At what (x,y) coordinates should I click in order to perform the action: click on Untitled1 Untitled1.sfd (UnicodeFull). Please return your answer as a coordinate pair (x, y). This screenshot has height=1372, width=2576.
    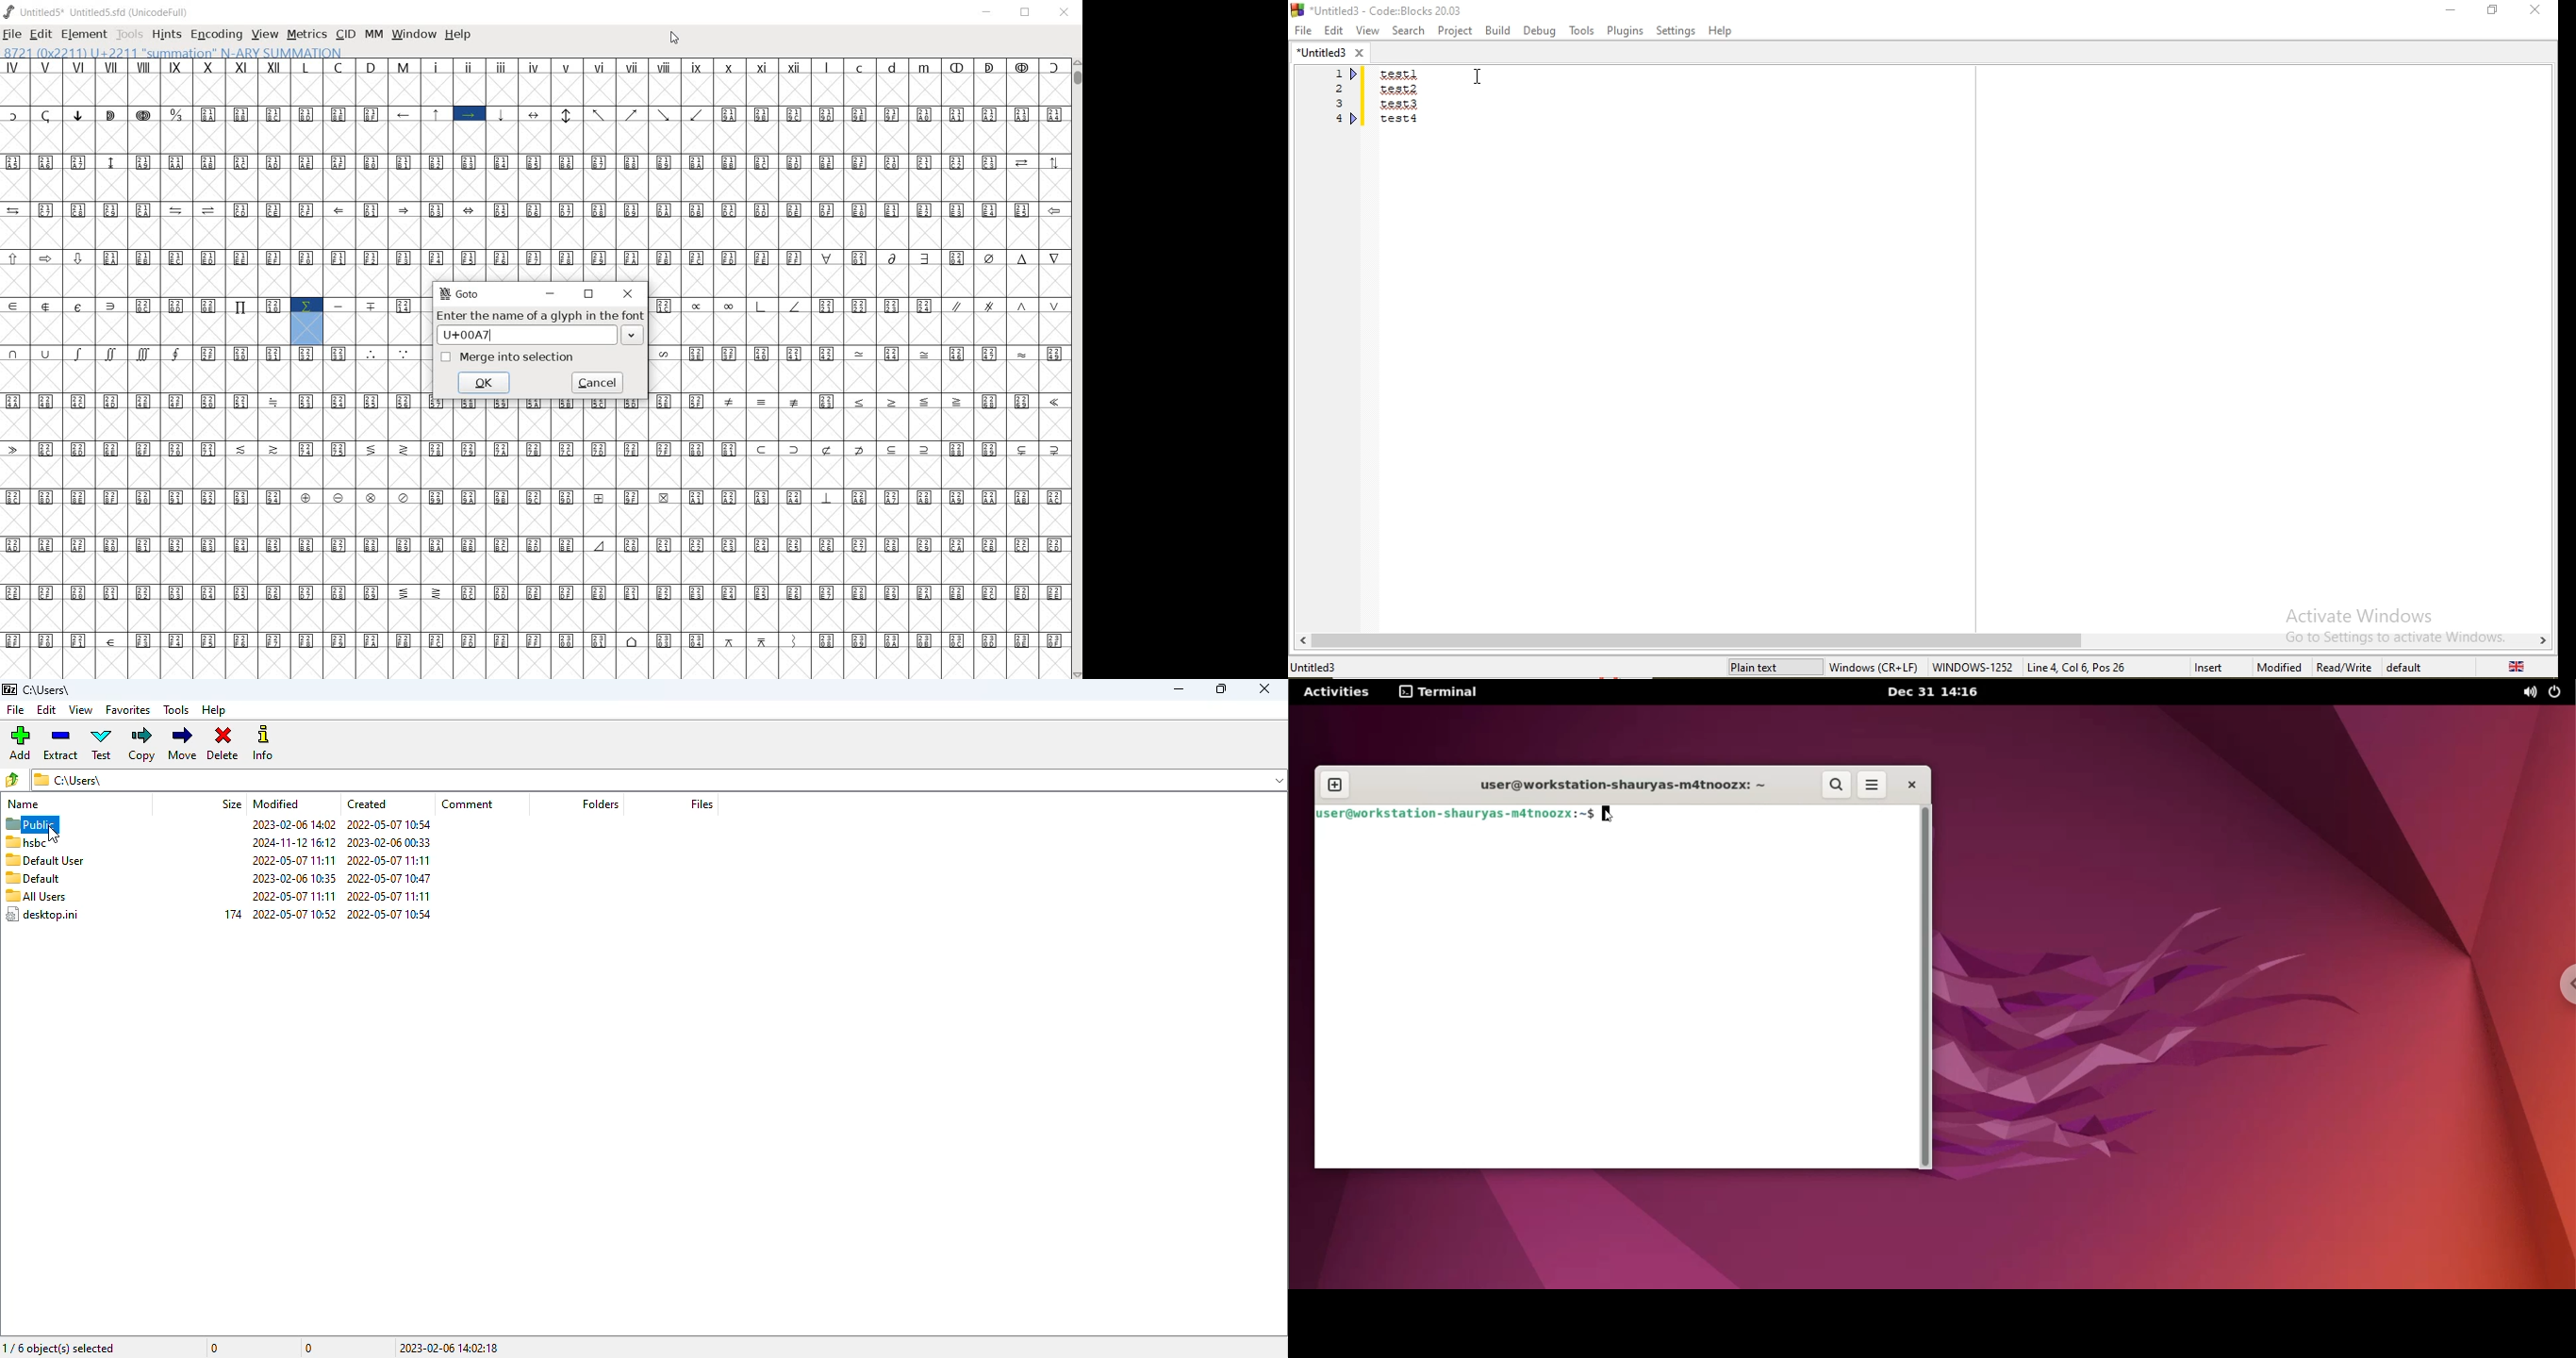
    Looking at the image, I should click on (95, 12).